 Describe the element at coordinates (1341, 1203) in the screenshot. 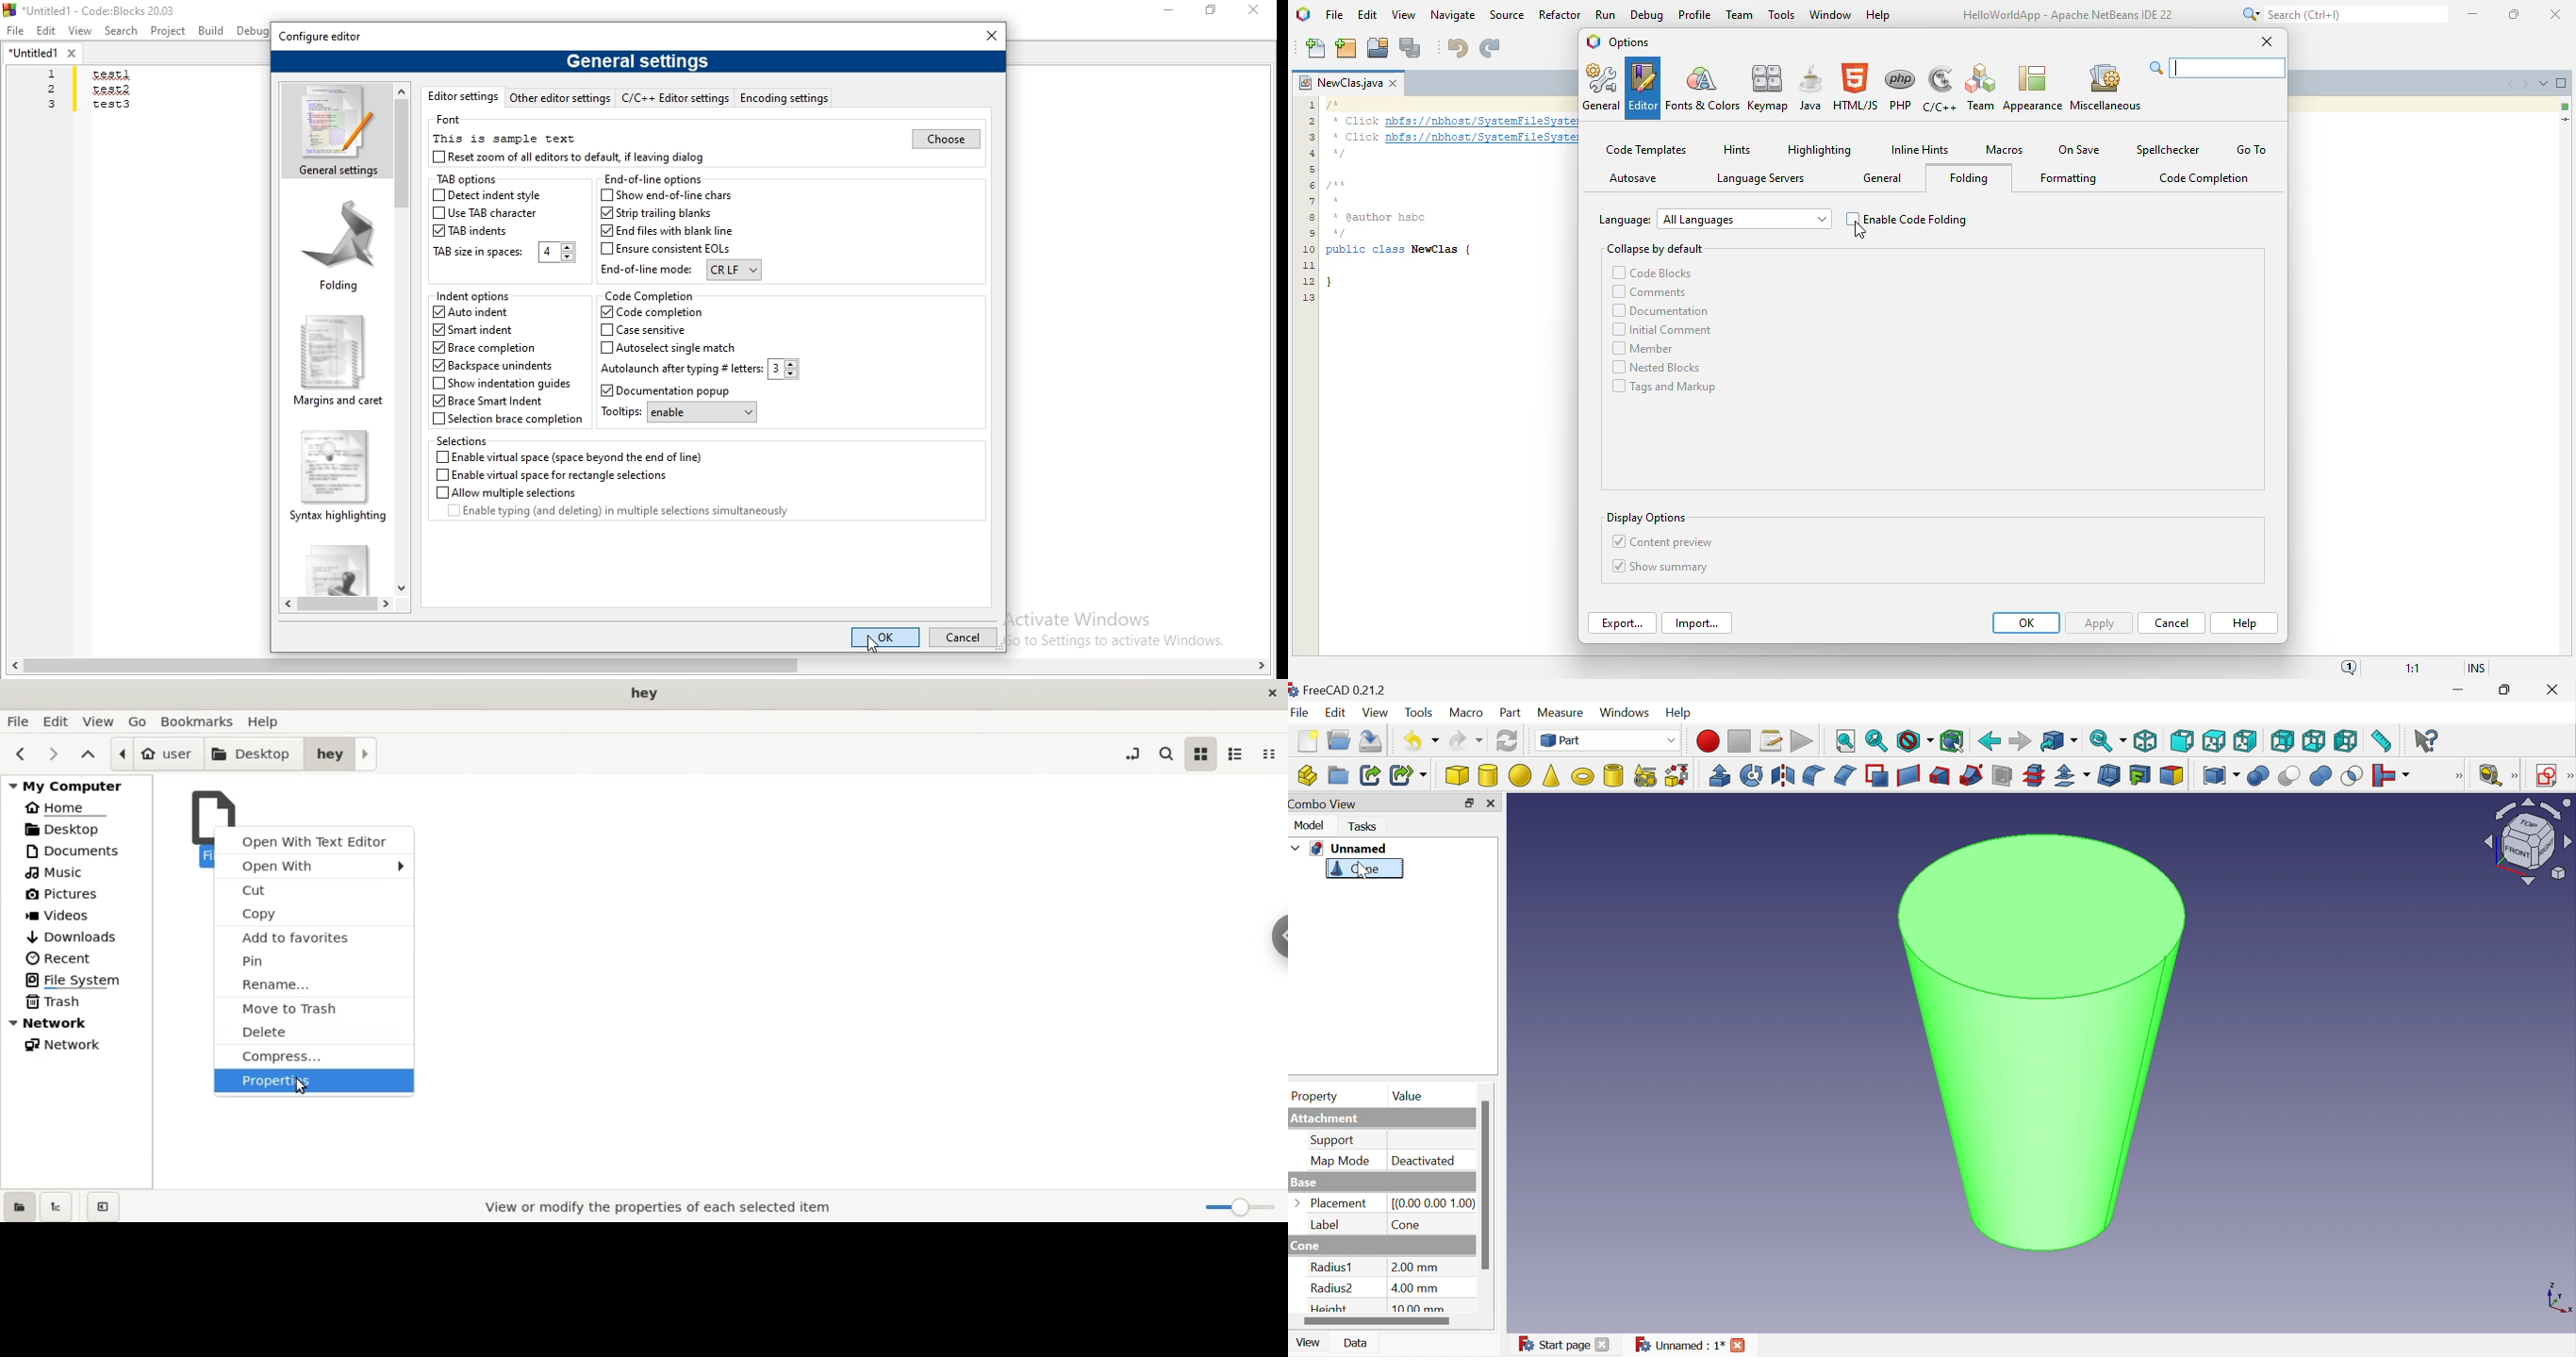

I see `Placement` at that location.